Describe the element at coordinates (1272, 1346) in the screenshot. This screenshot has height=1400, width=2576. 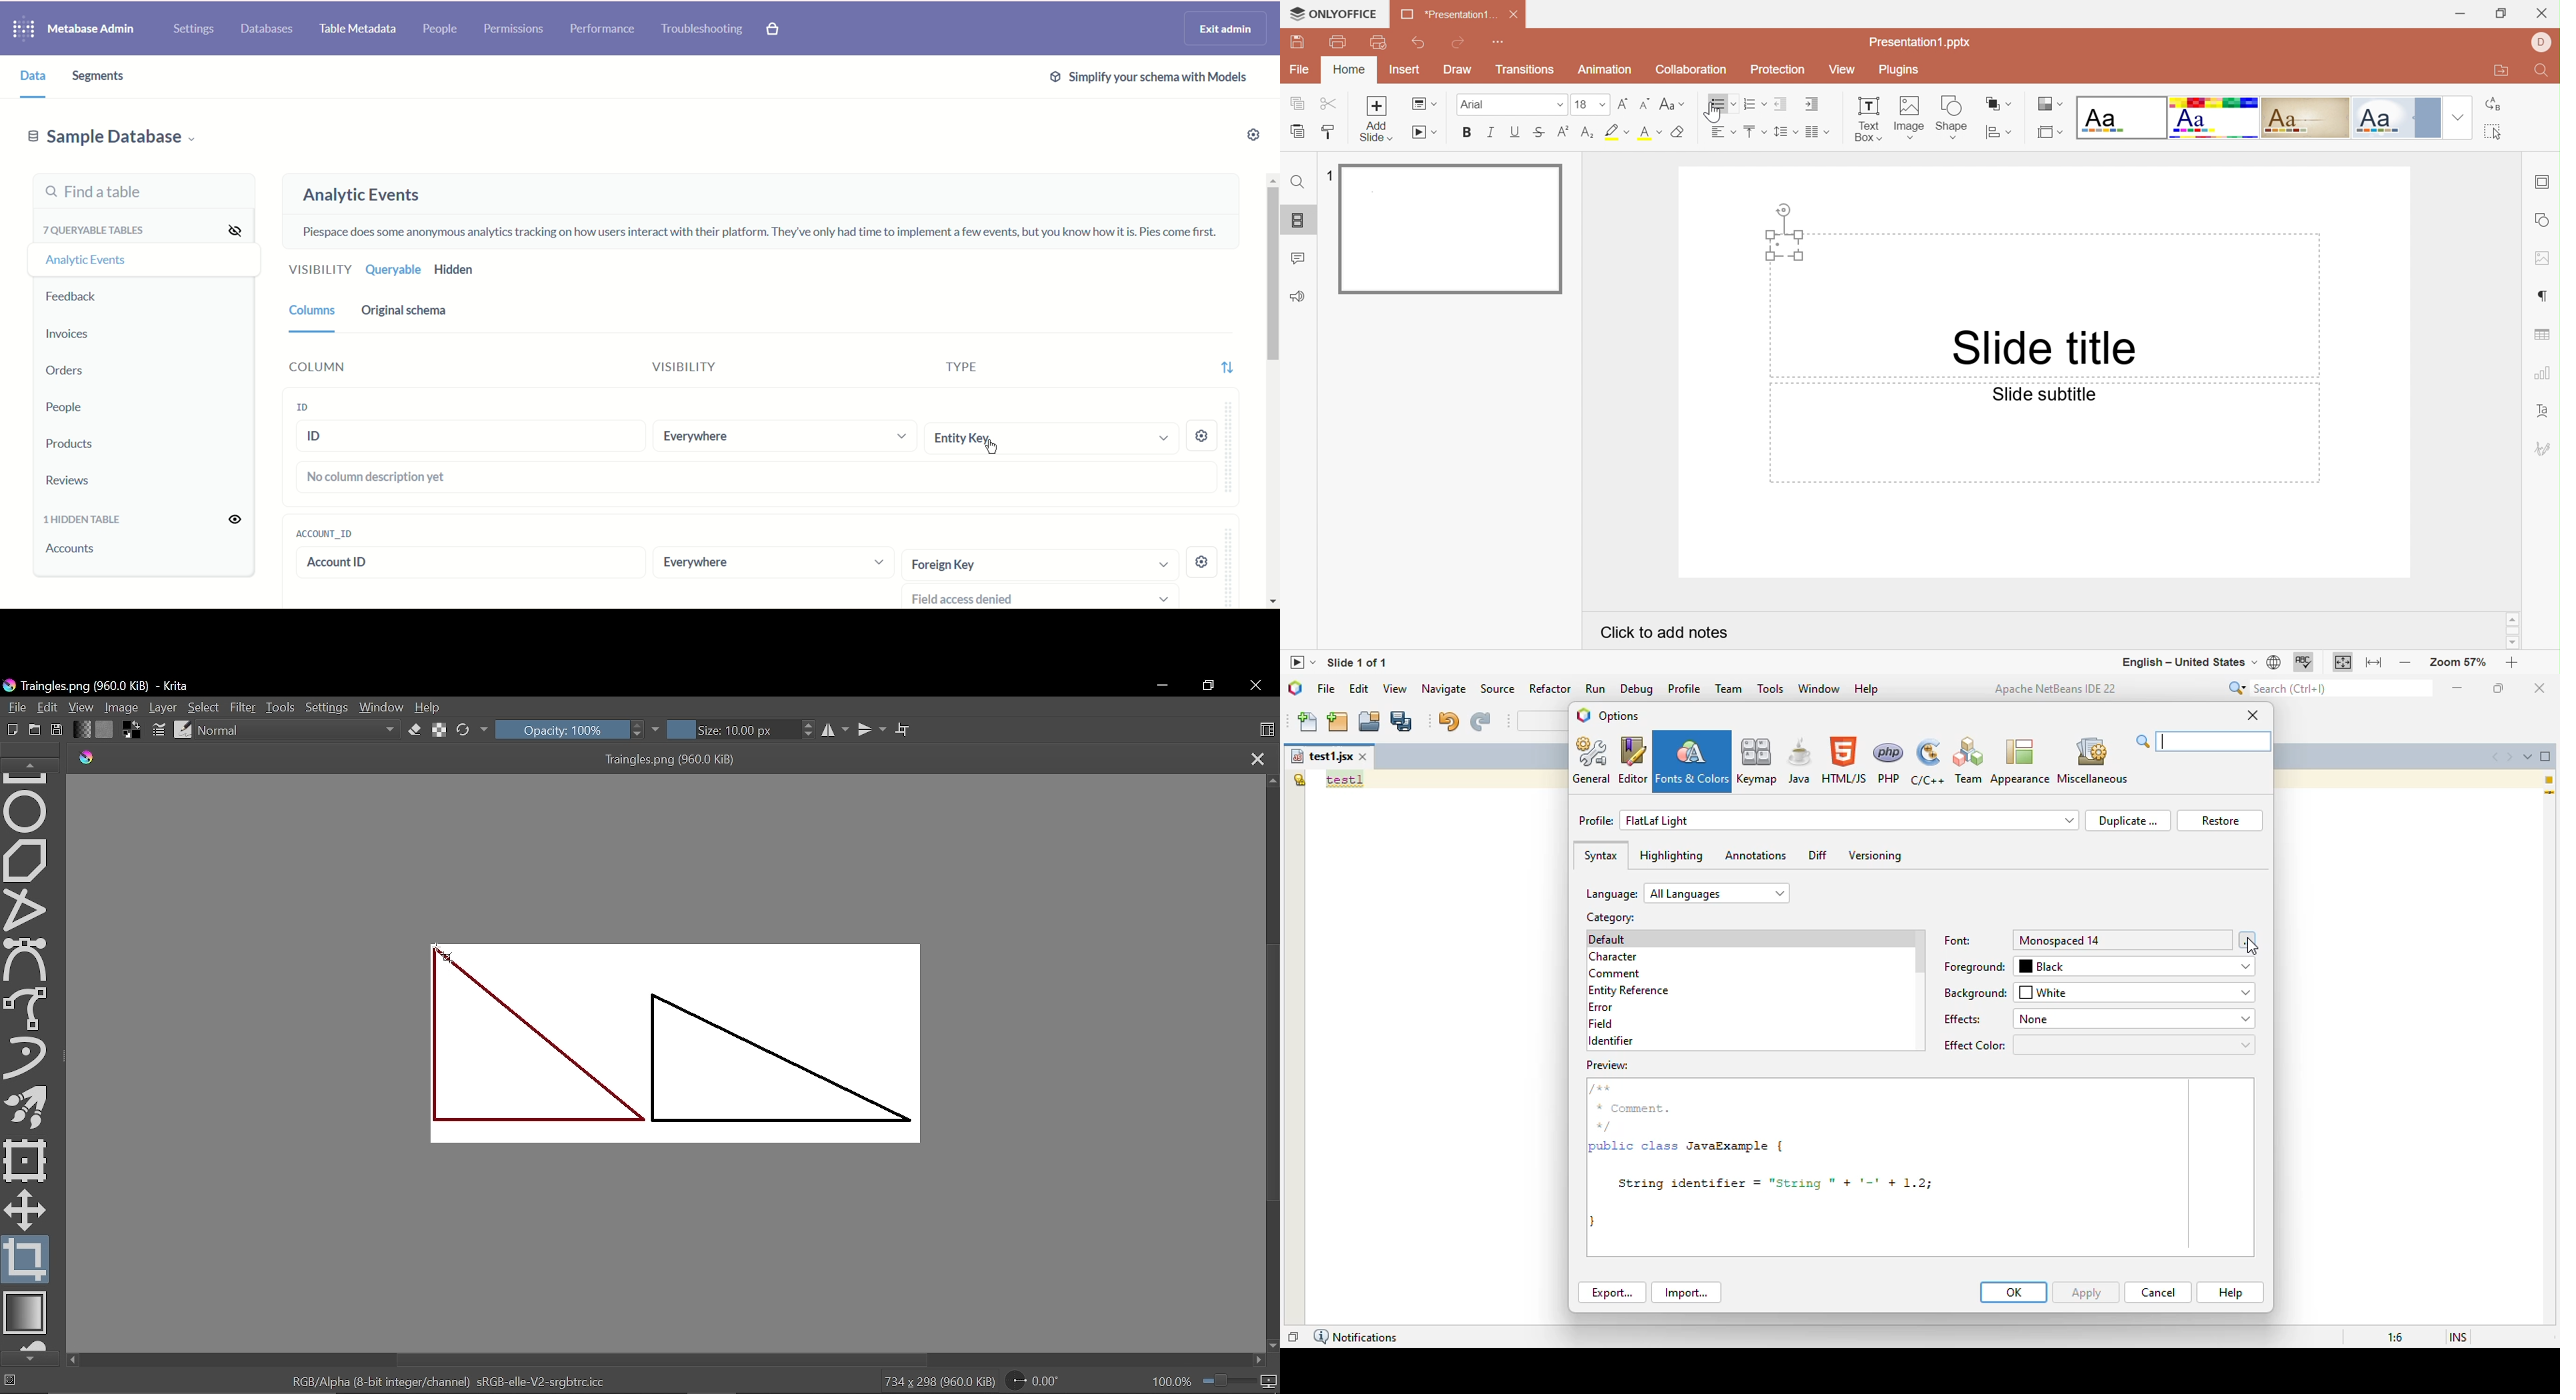
I see `Move down` at that location.